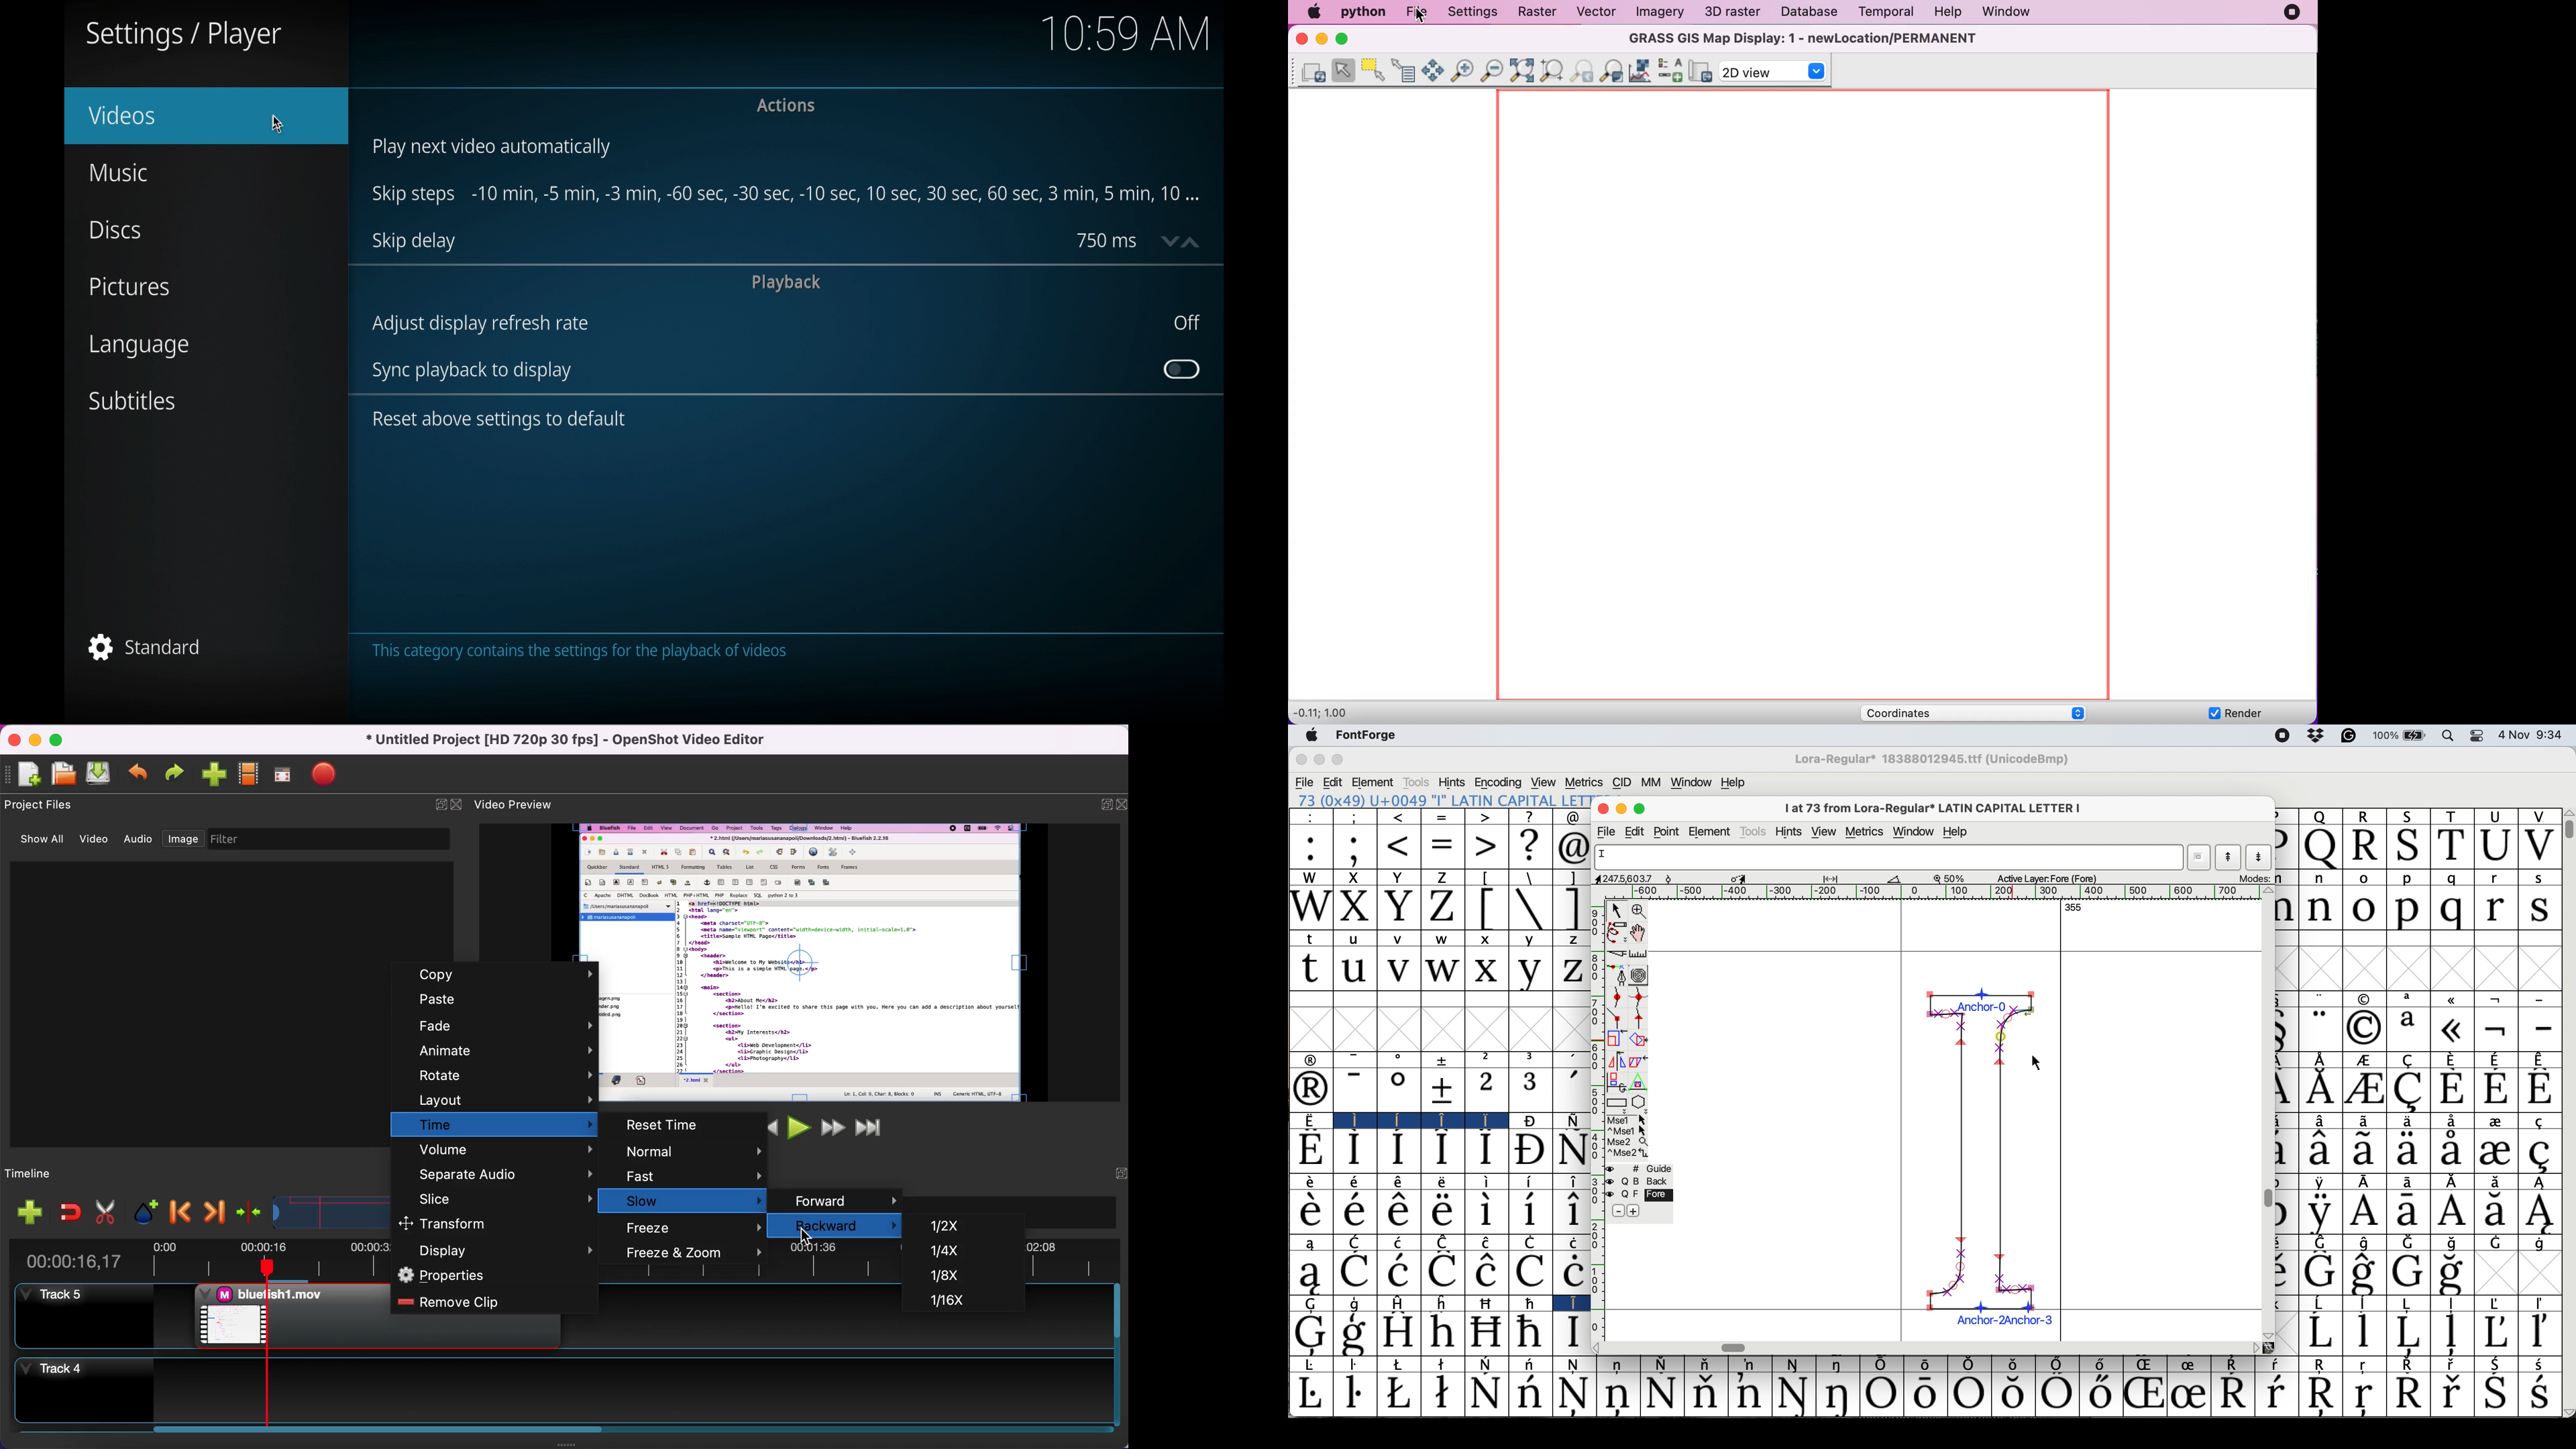  What do you see at coordinates (1443, 849) in the screenshot?
I see `=` at bounding box center [1443, 849].